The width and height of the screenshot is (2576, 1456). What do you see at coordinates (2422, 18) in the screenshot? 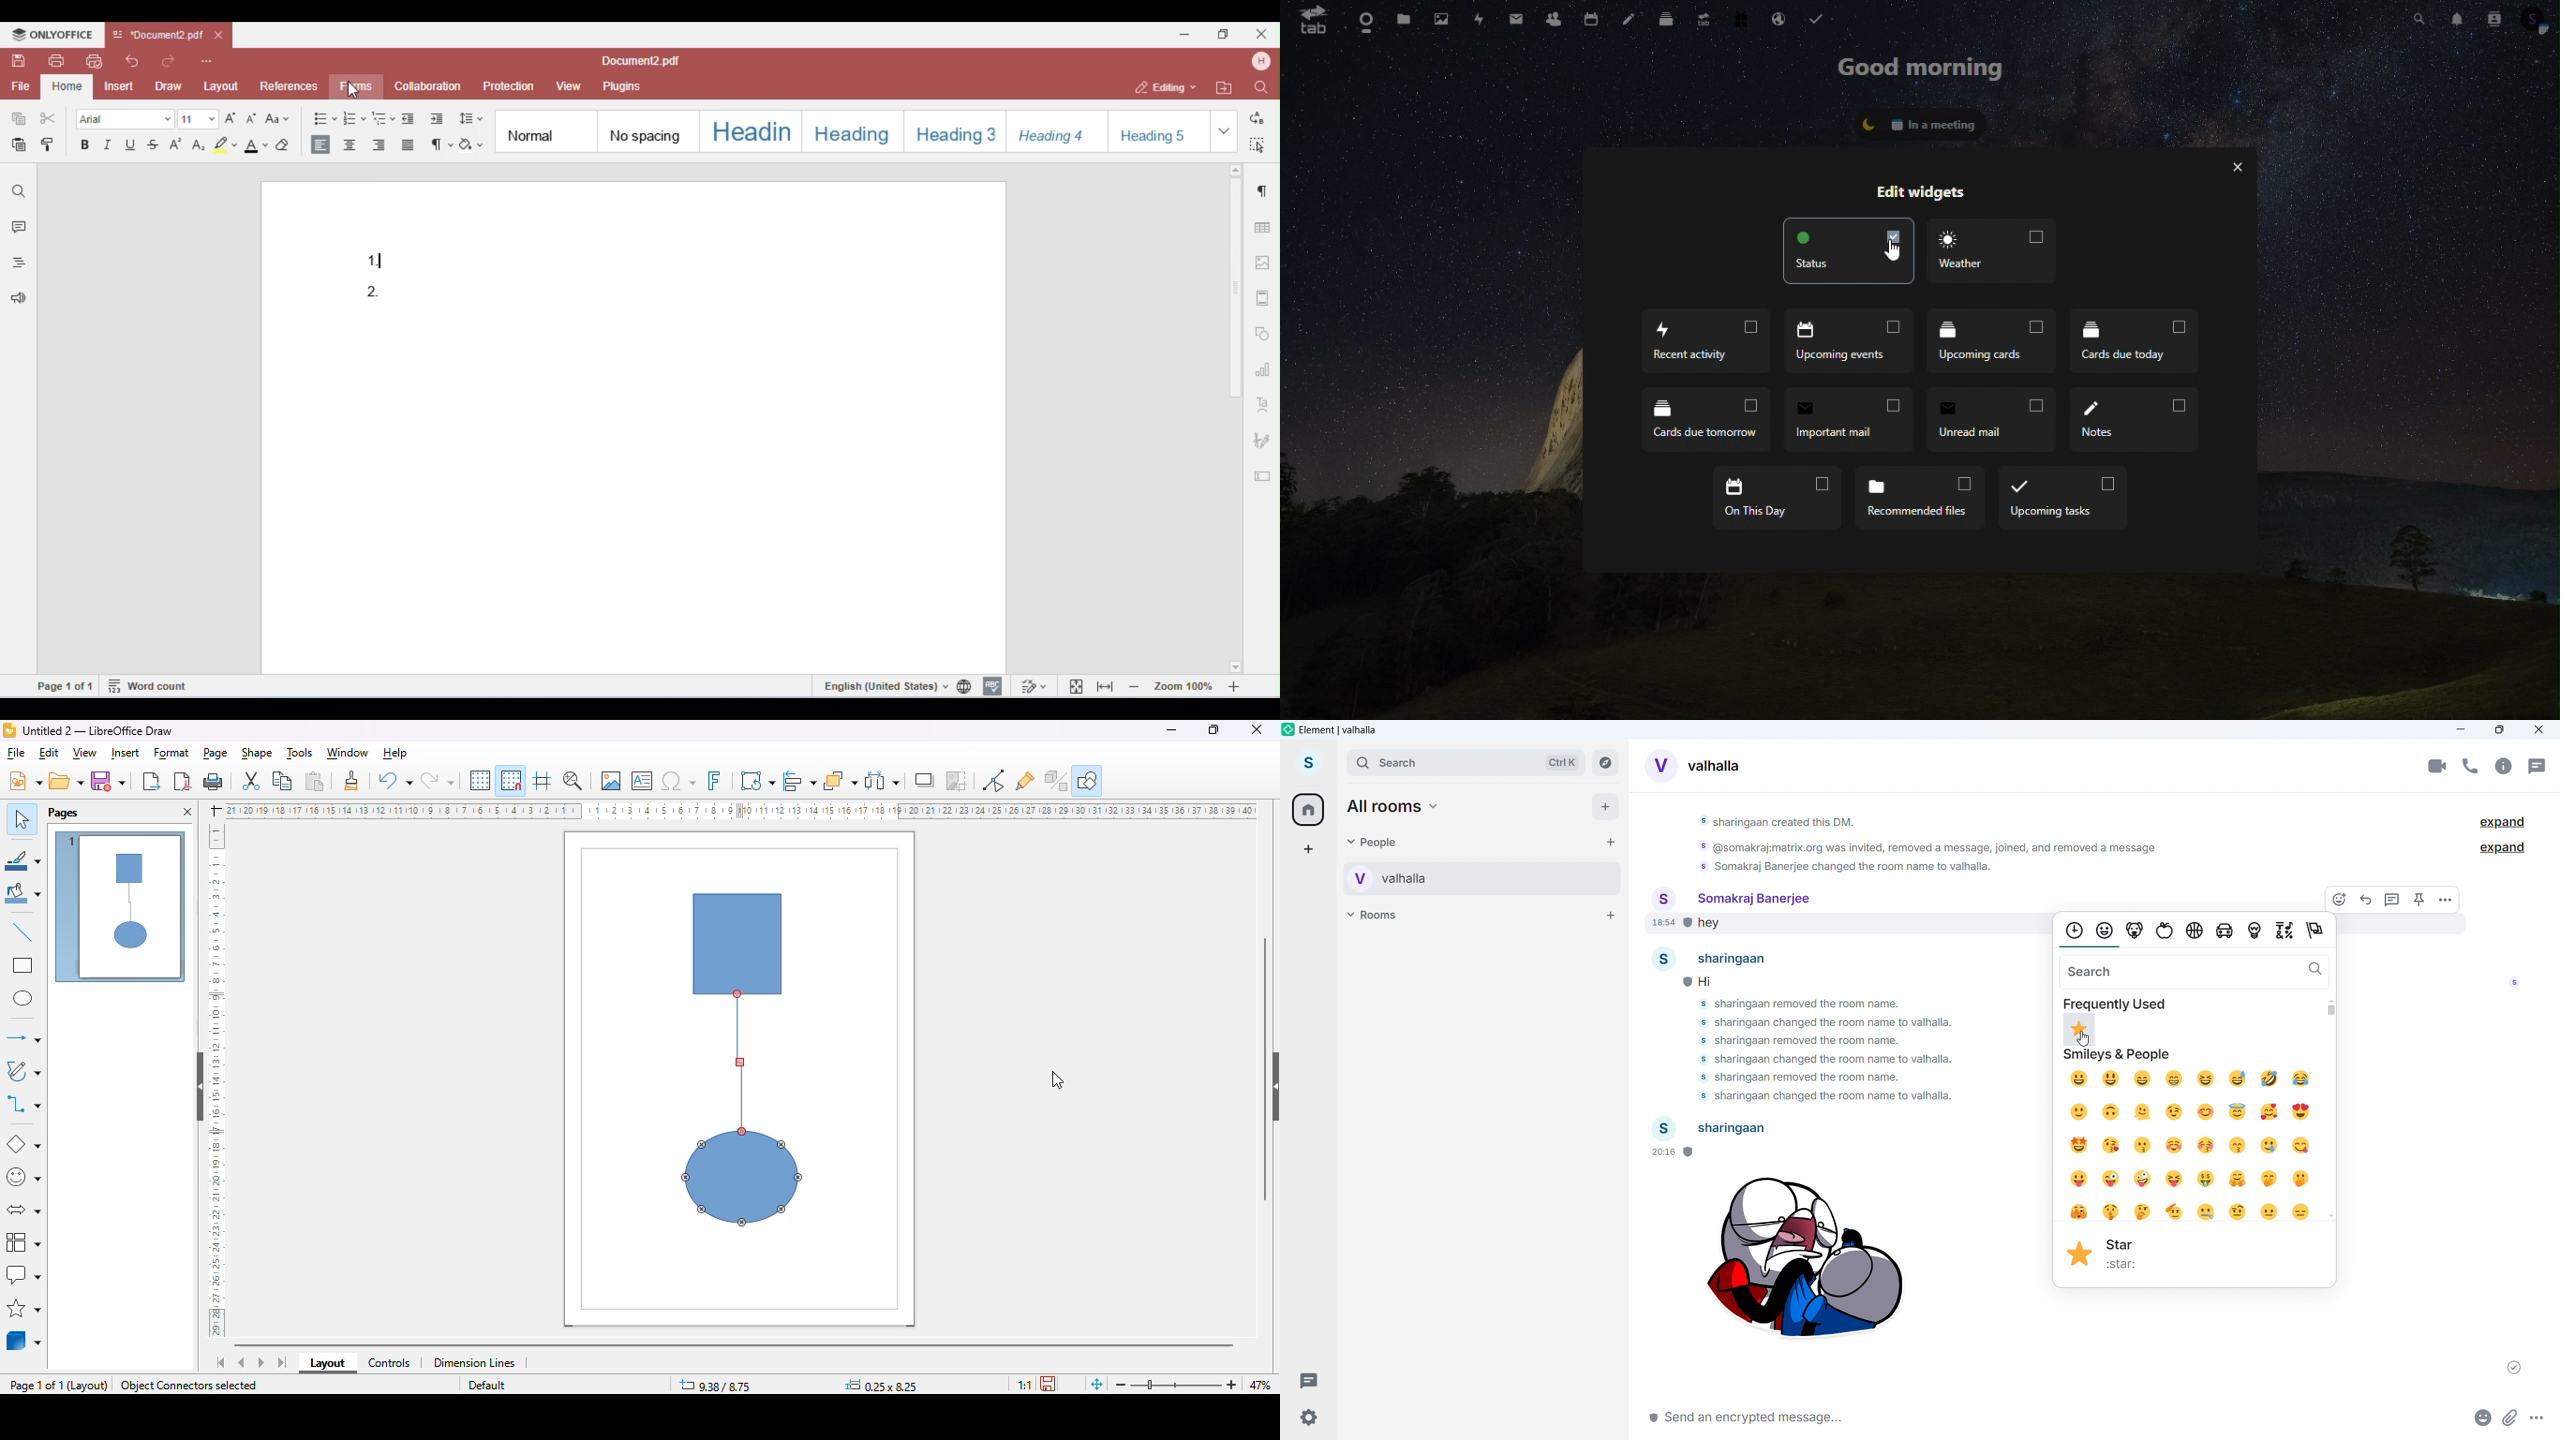
I see `search` at bounding box center [2422, 18].